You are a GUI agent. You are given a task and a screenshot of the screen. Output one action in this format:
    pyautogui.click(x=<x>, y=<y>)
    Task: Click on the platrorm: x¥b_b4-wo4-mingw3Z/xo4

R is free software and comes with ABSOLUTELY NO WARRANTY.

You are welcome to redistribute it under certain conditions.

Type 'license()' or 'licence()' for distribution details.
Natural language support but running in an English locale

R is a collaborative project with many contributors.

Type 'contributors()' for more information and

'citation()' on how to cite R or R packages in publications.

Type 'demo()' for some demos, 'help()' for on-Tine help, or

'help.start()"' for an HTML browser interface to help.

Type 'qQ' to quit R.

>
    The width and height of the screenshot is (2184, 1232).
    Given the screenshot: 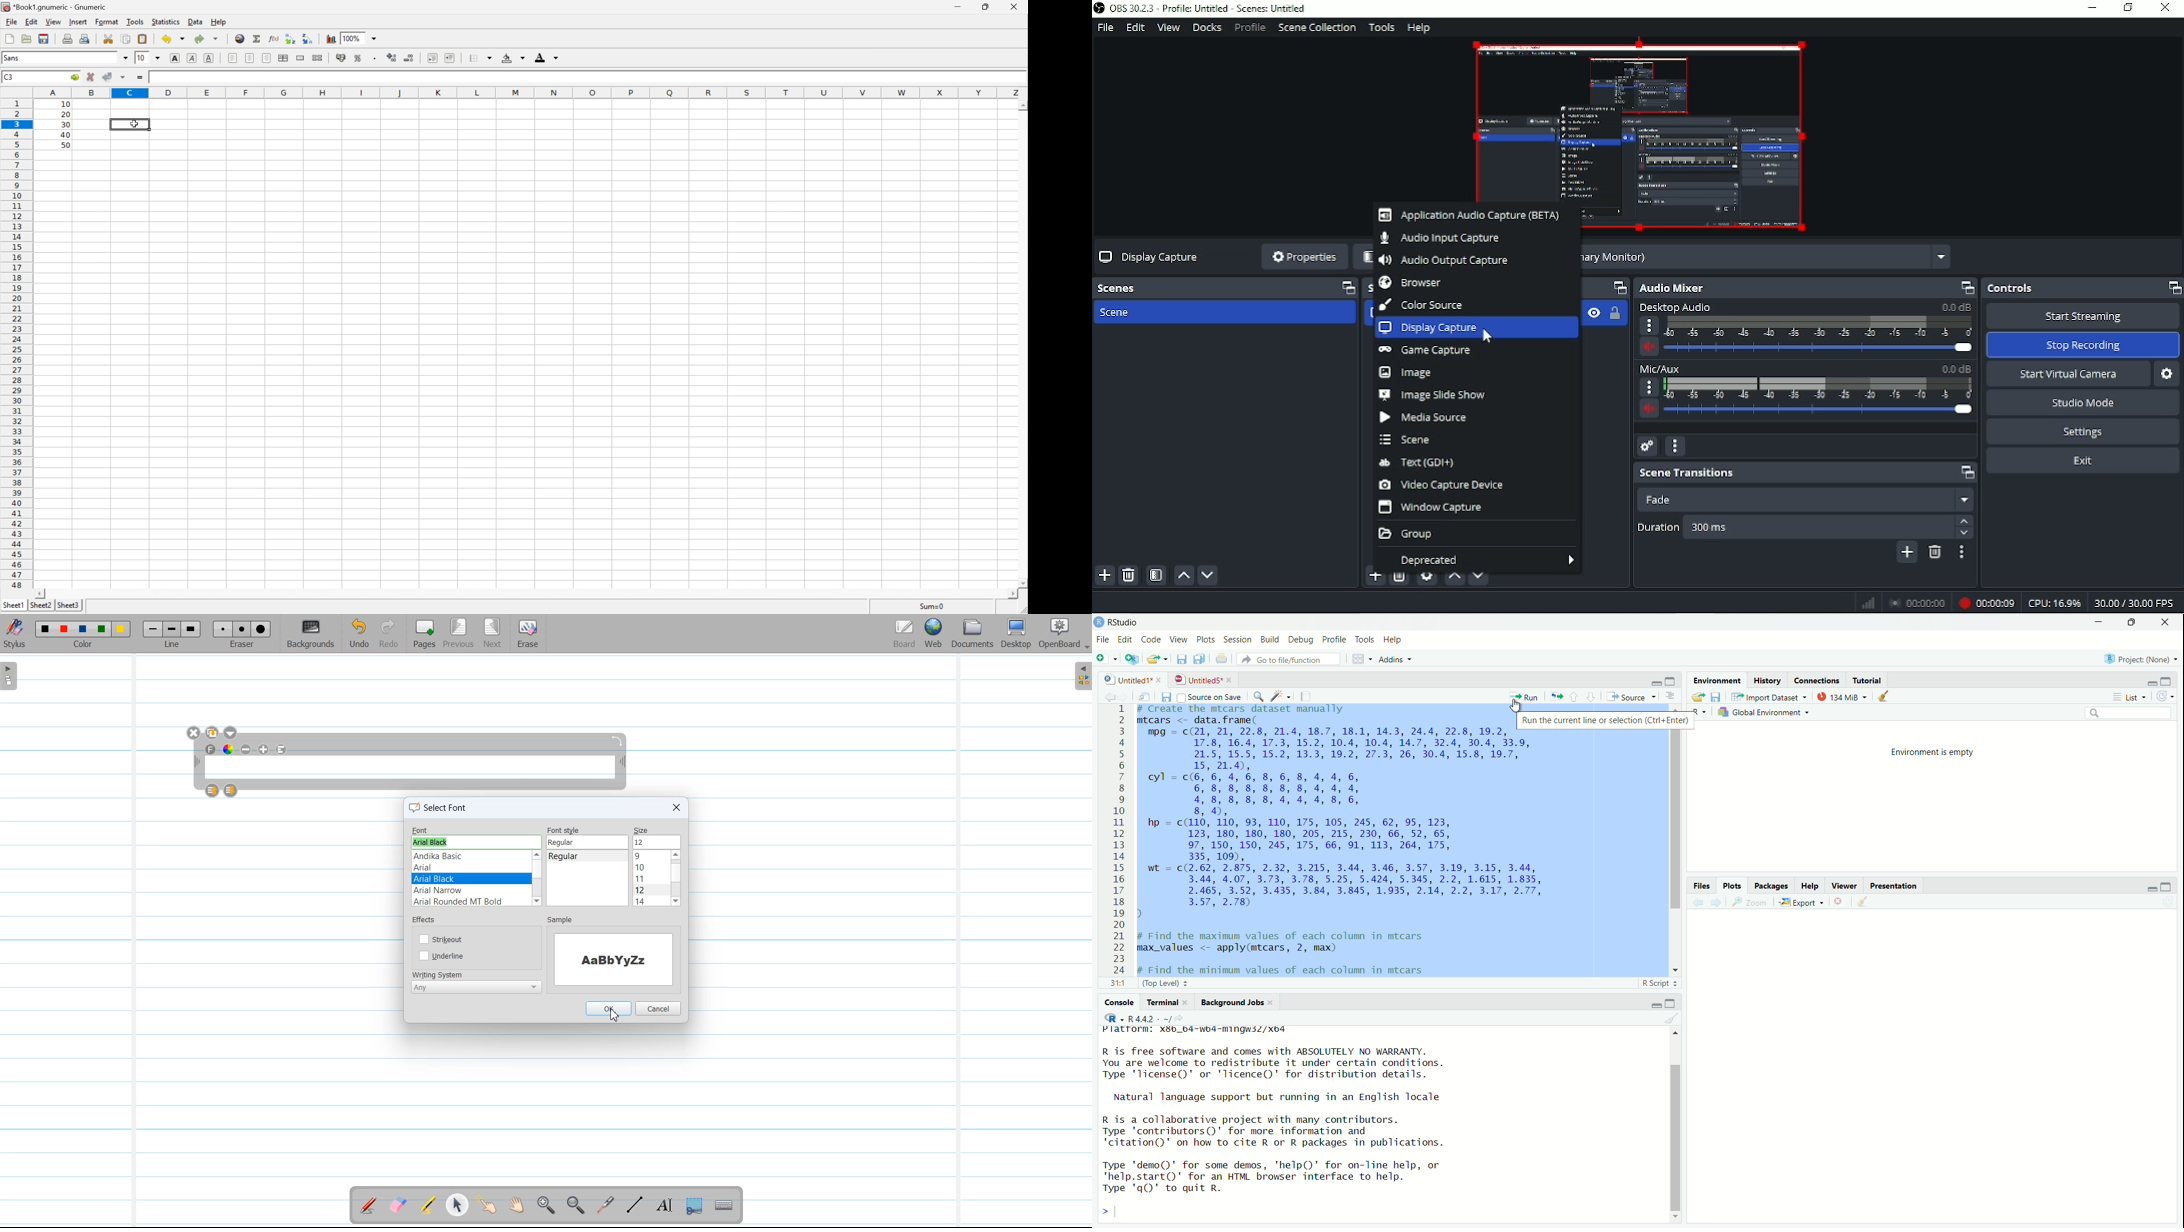 What is the action you would take?
    pyautogui.click(x=1307, y=1122)
    